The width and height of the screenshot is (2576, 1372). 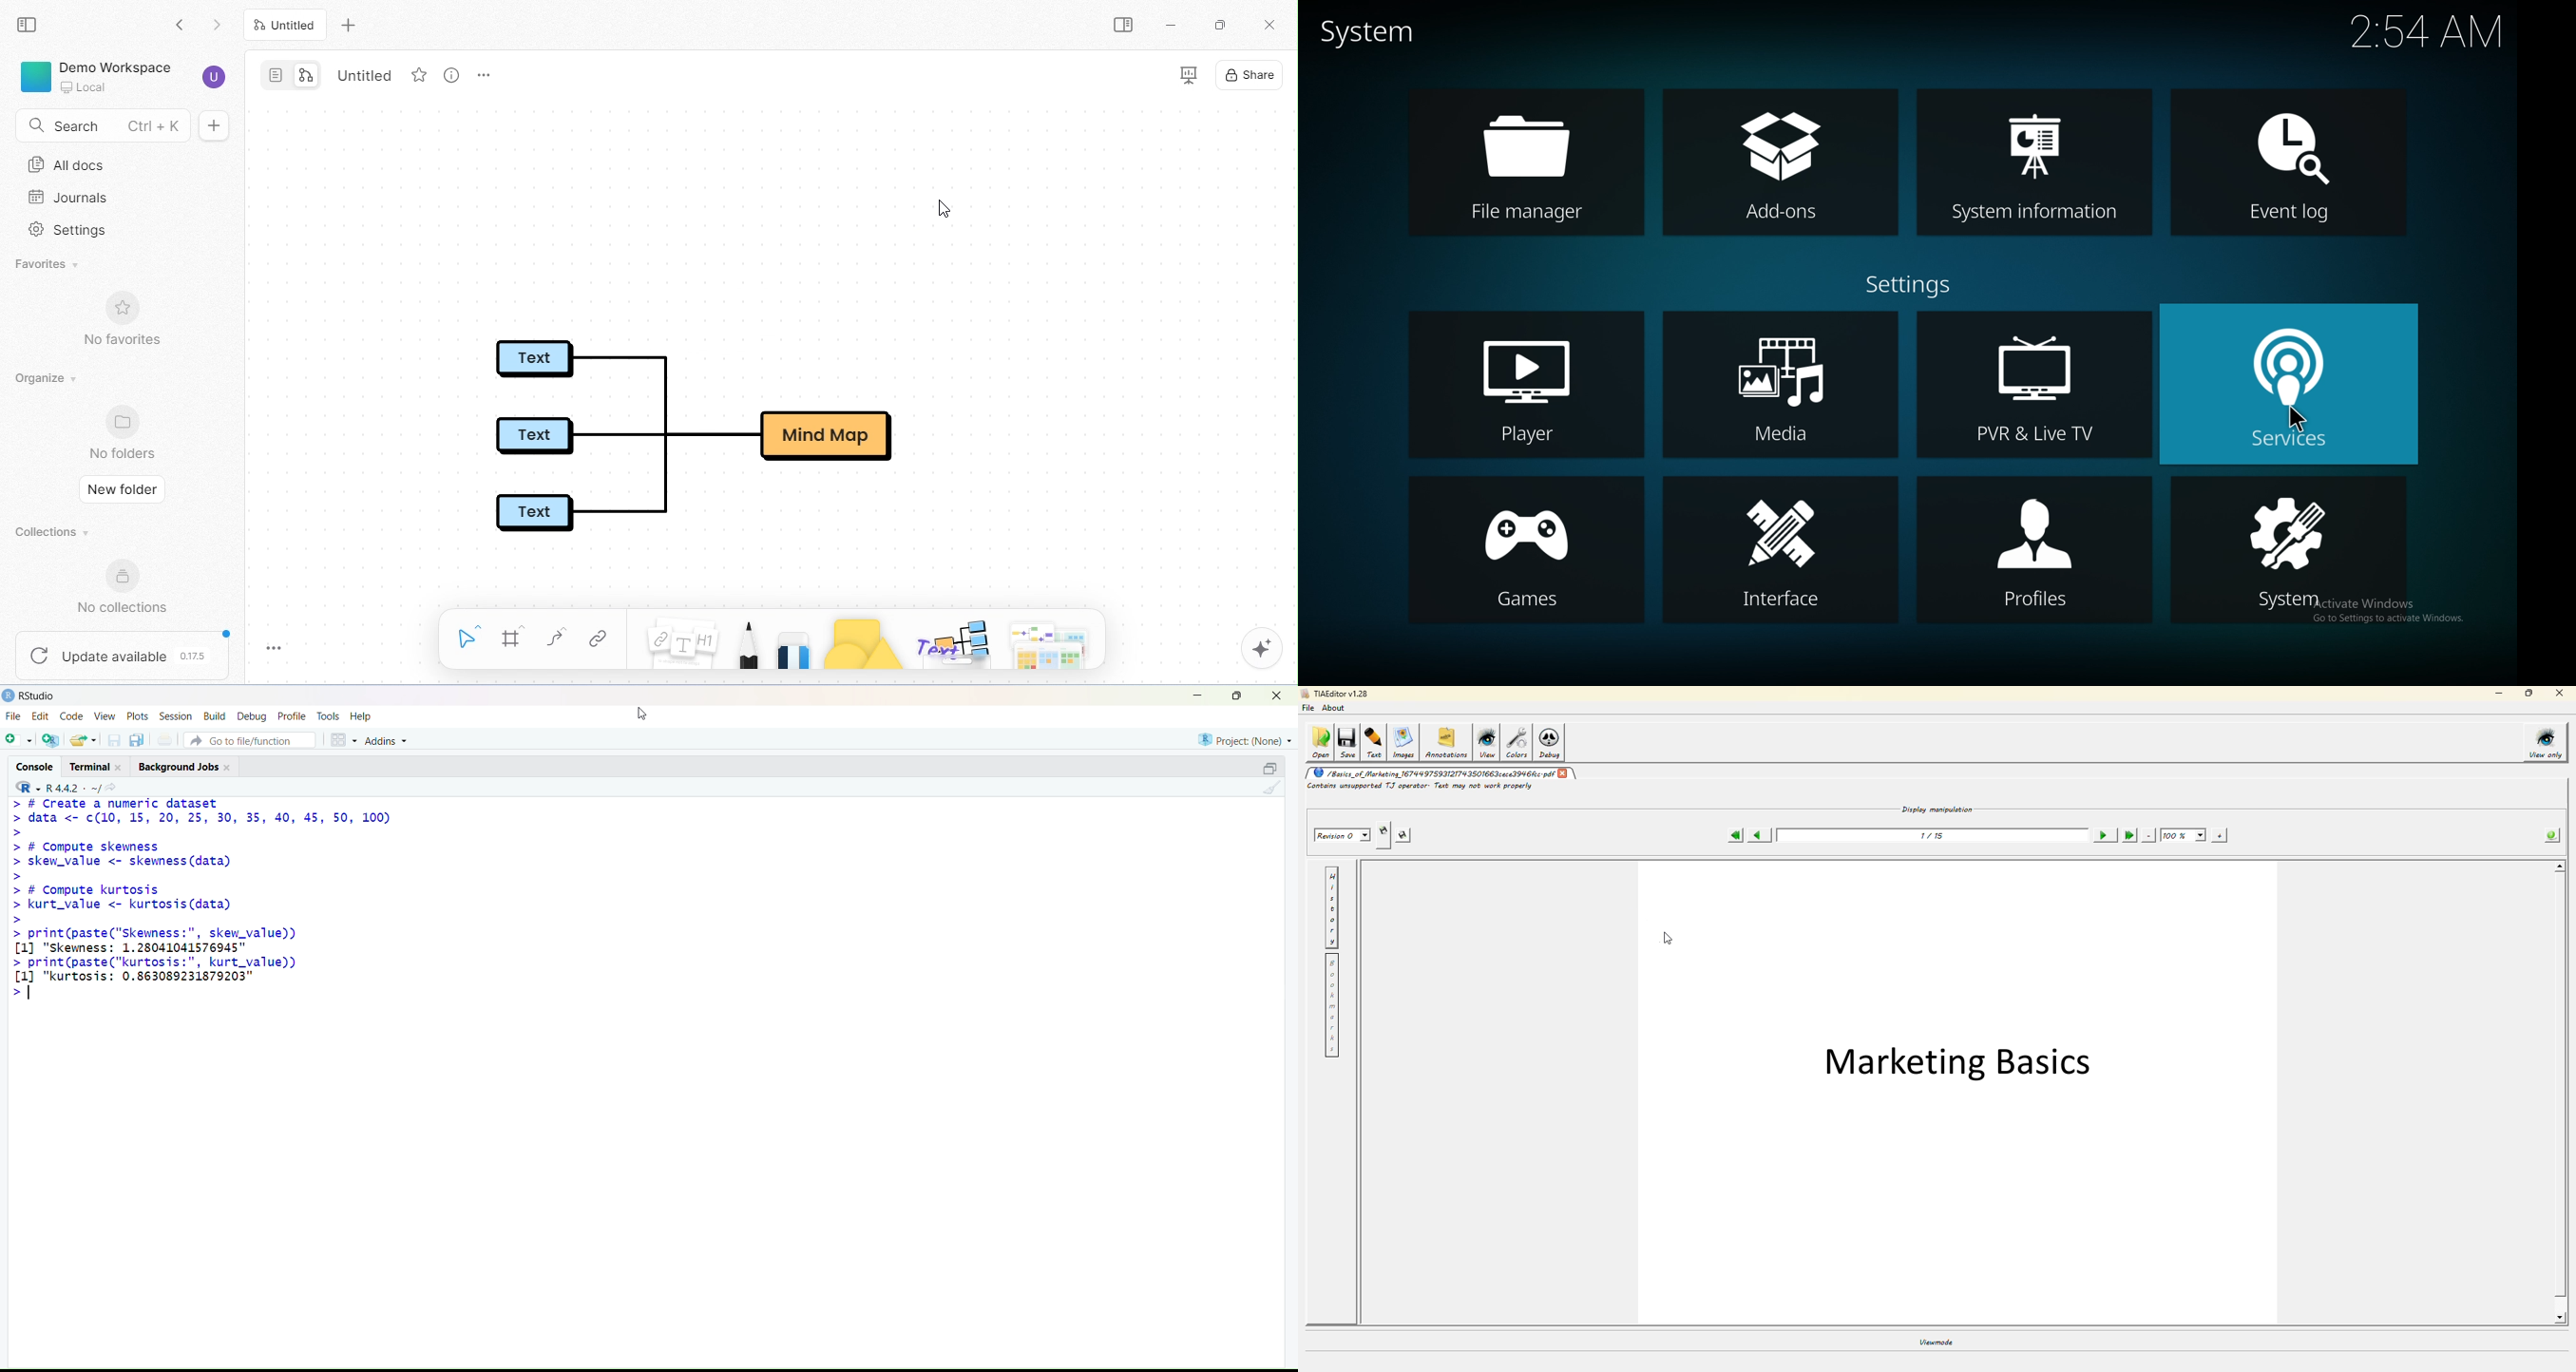 What do you see at coordinates (1269, 793) in the screenshot?
I see `Clear Console (Ctrl + L)` at bounding box center [1269, 793].